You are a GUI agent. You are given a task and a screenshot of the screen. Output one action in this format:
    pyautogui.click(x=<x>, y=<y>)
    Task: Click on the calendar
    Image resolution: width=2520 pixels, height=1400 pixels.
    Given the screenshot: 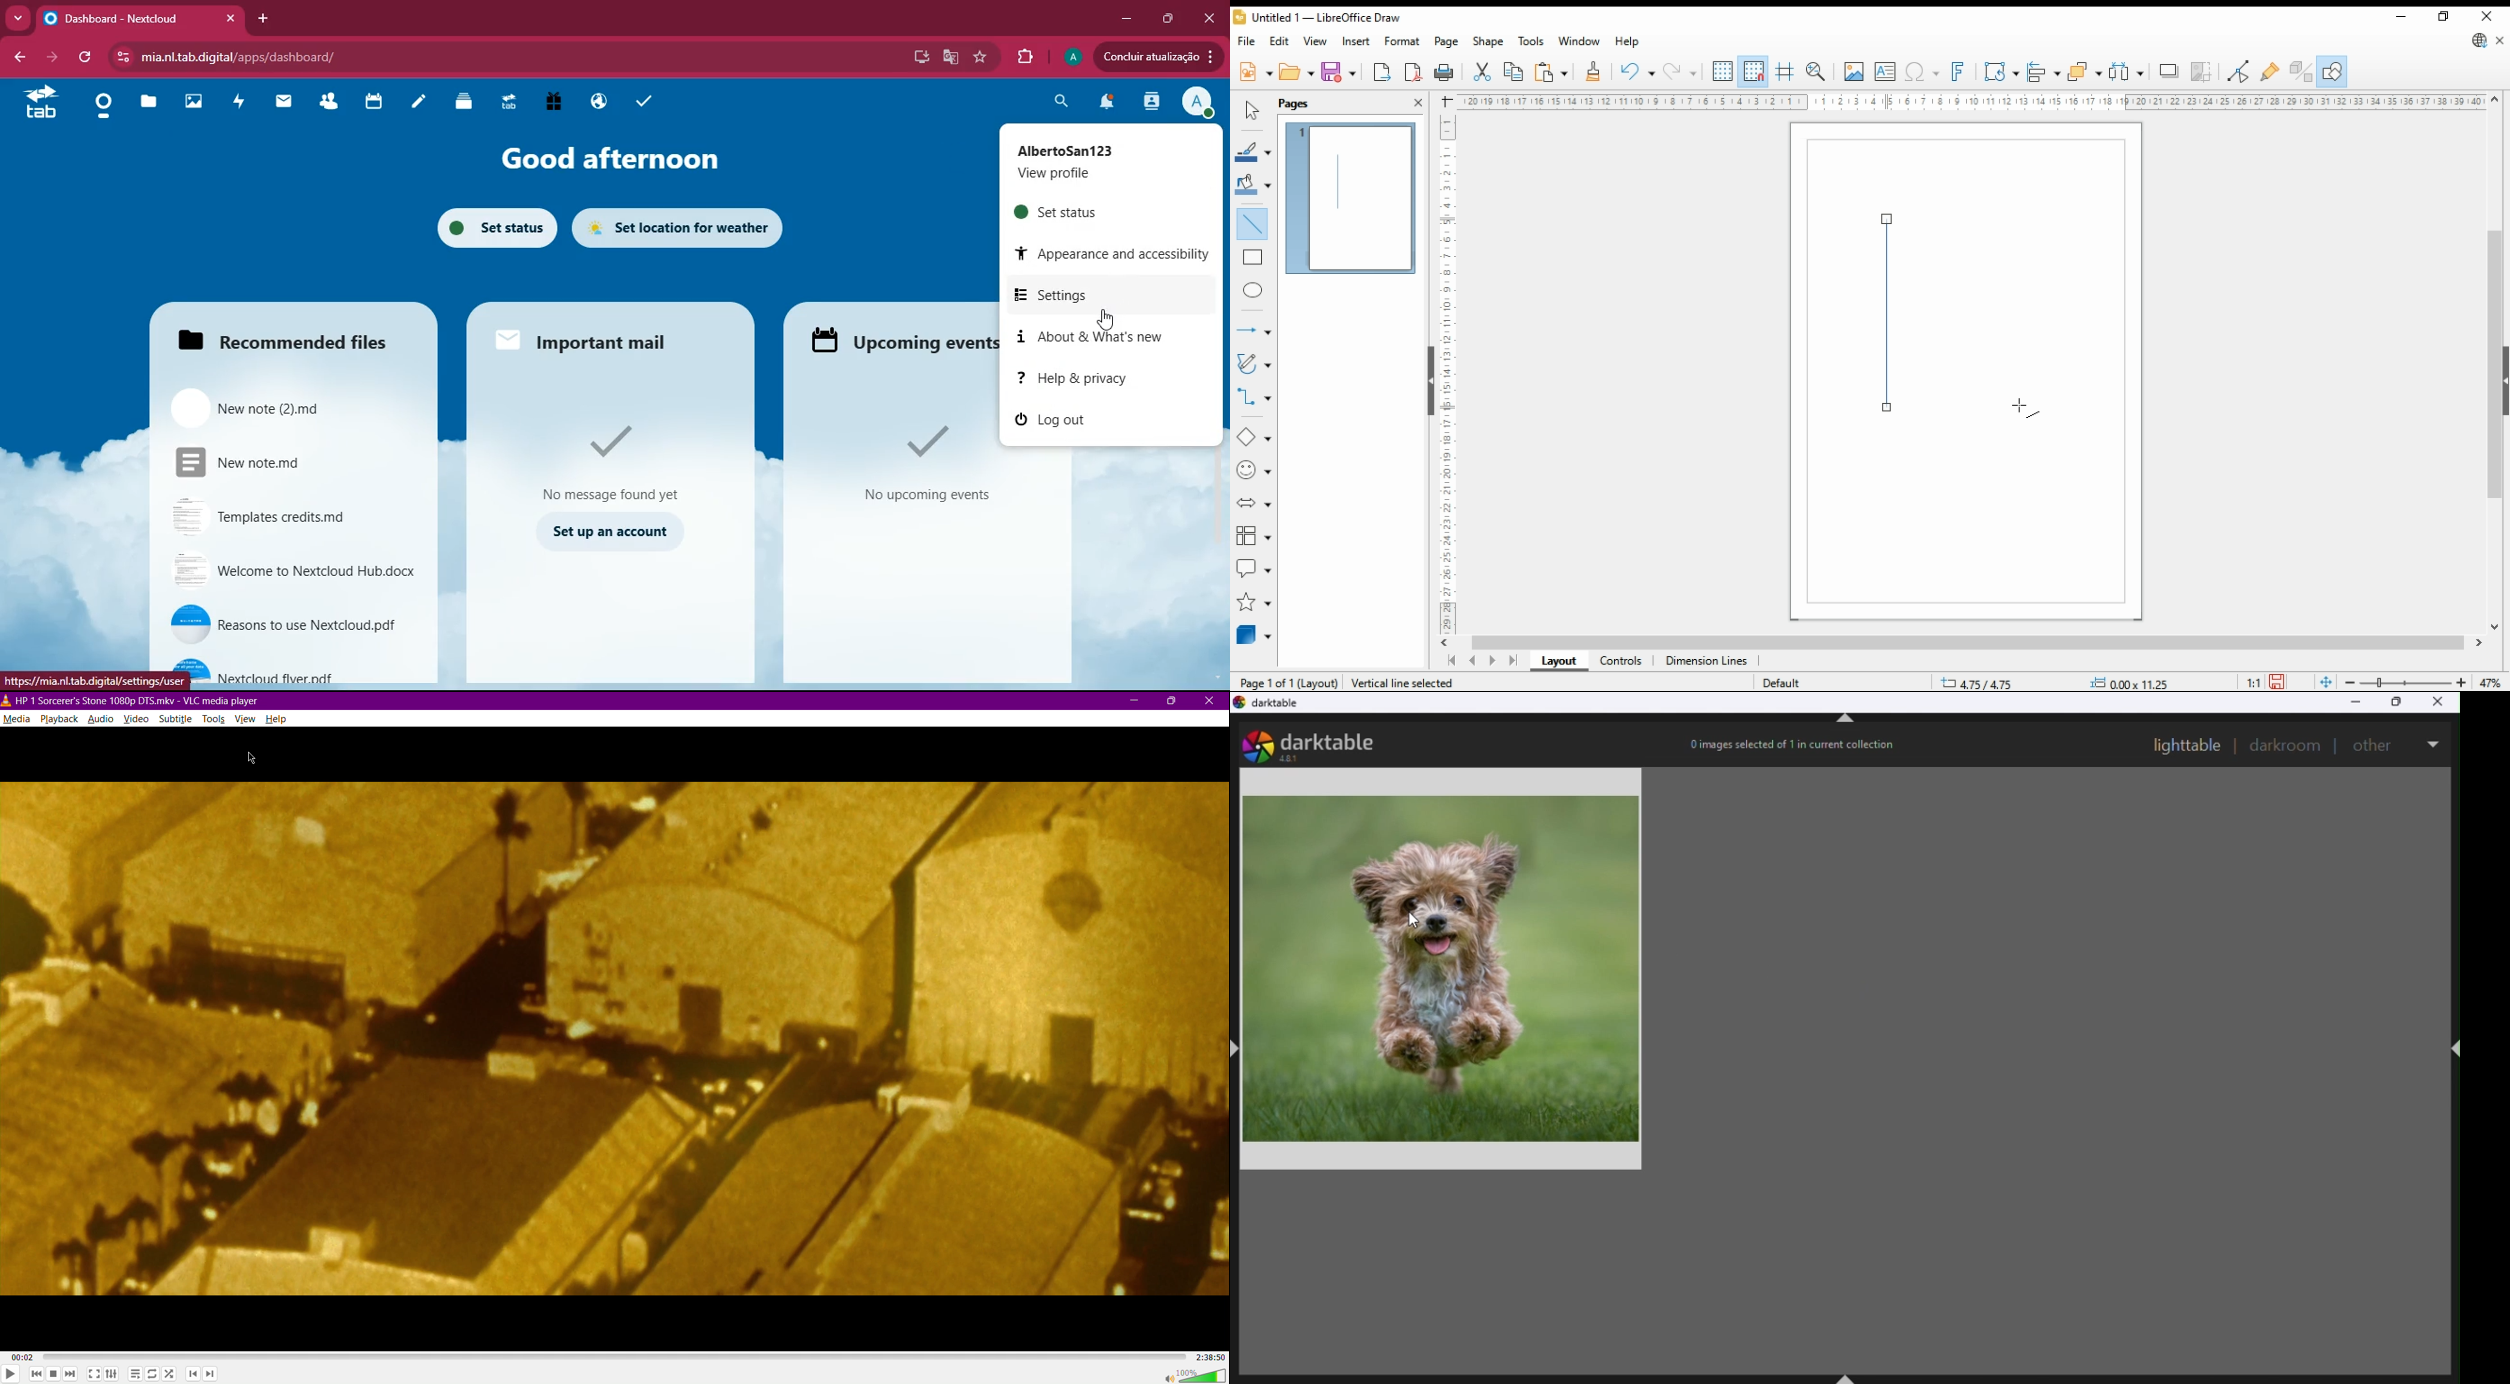 What is the action you would take?
    pyautogui.click(x=373, y=103)
    